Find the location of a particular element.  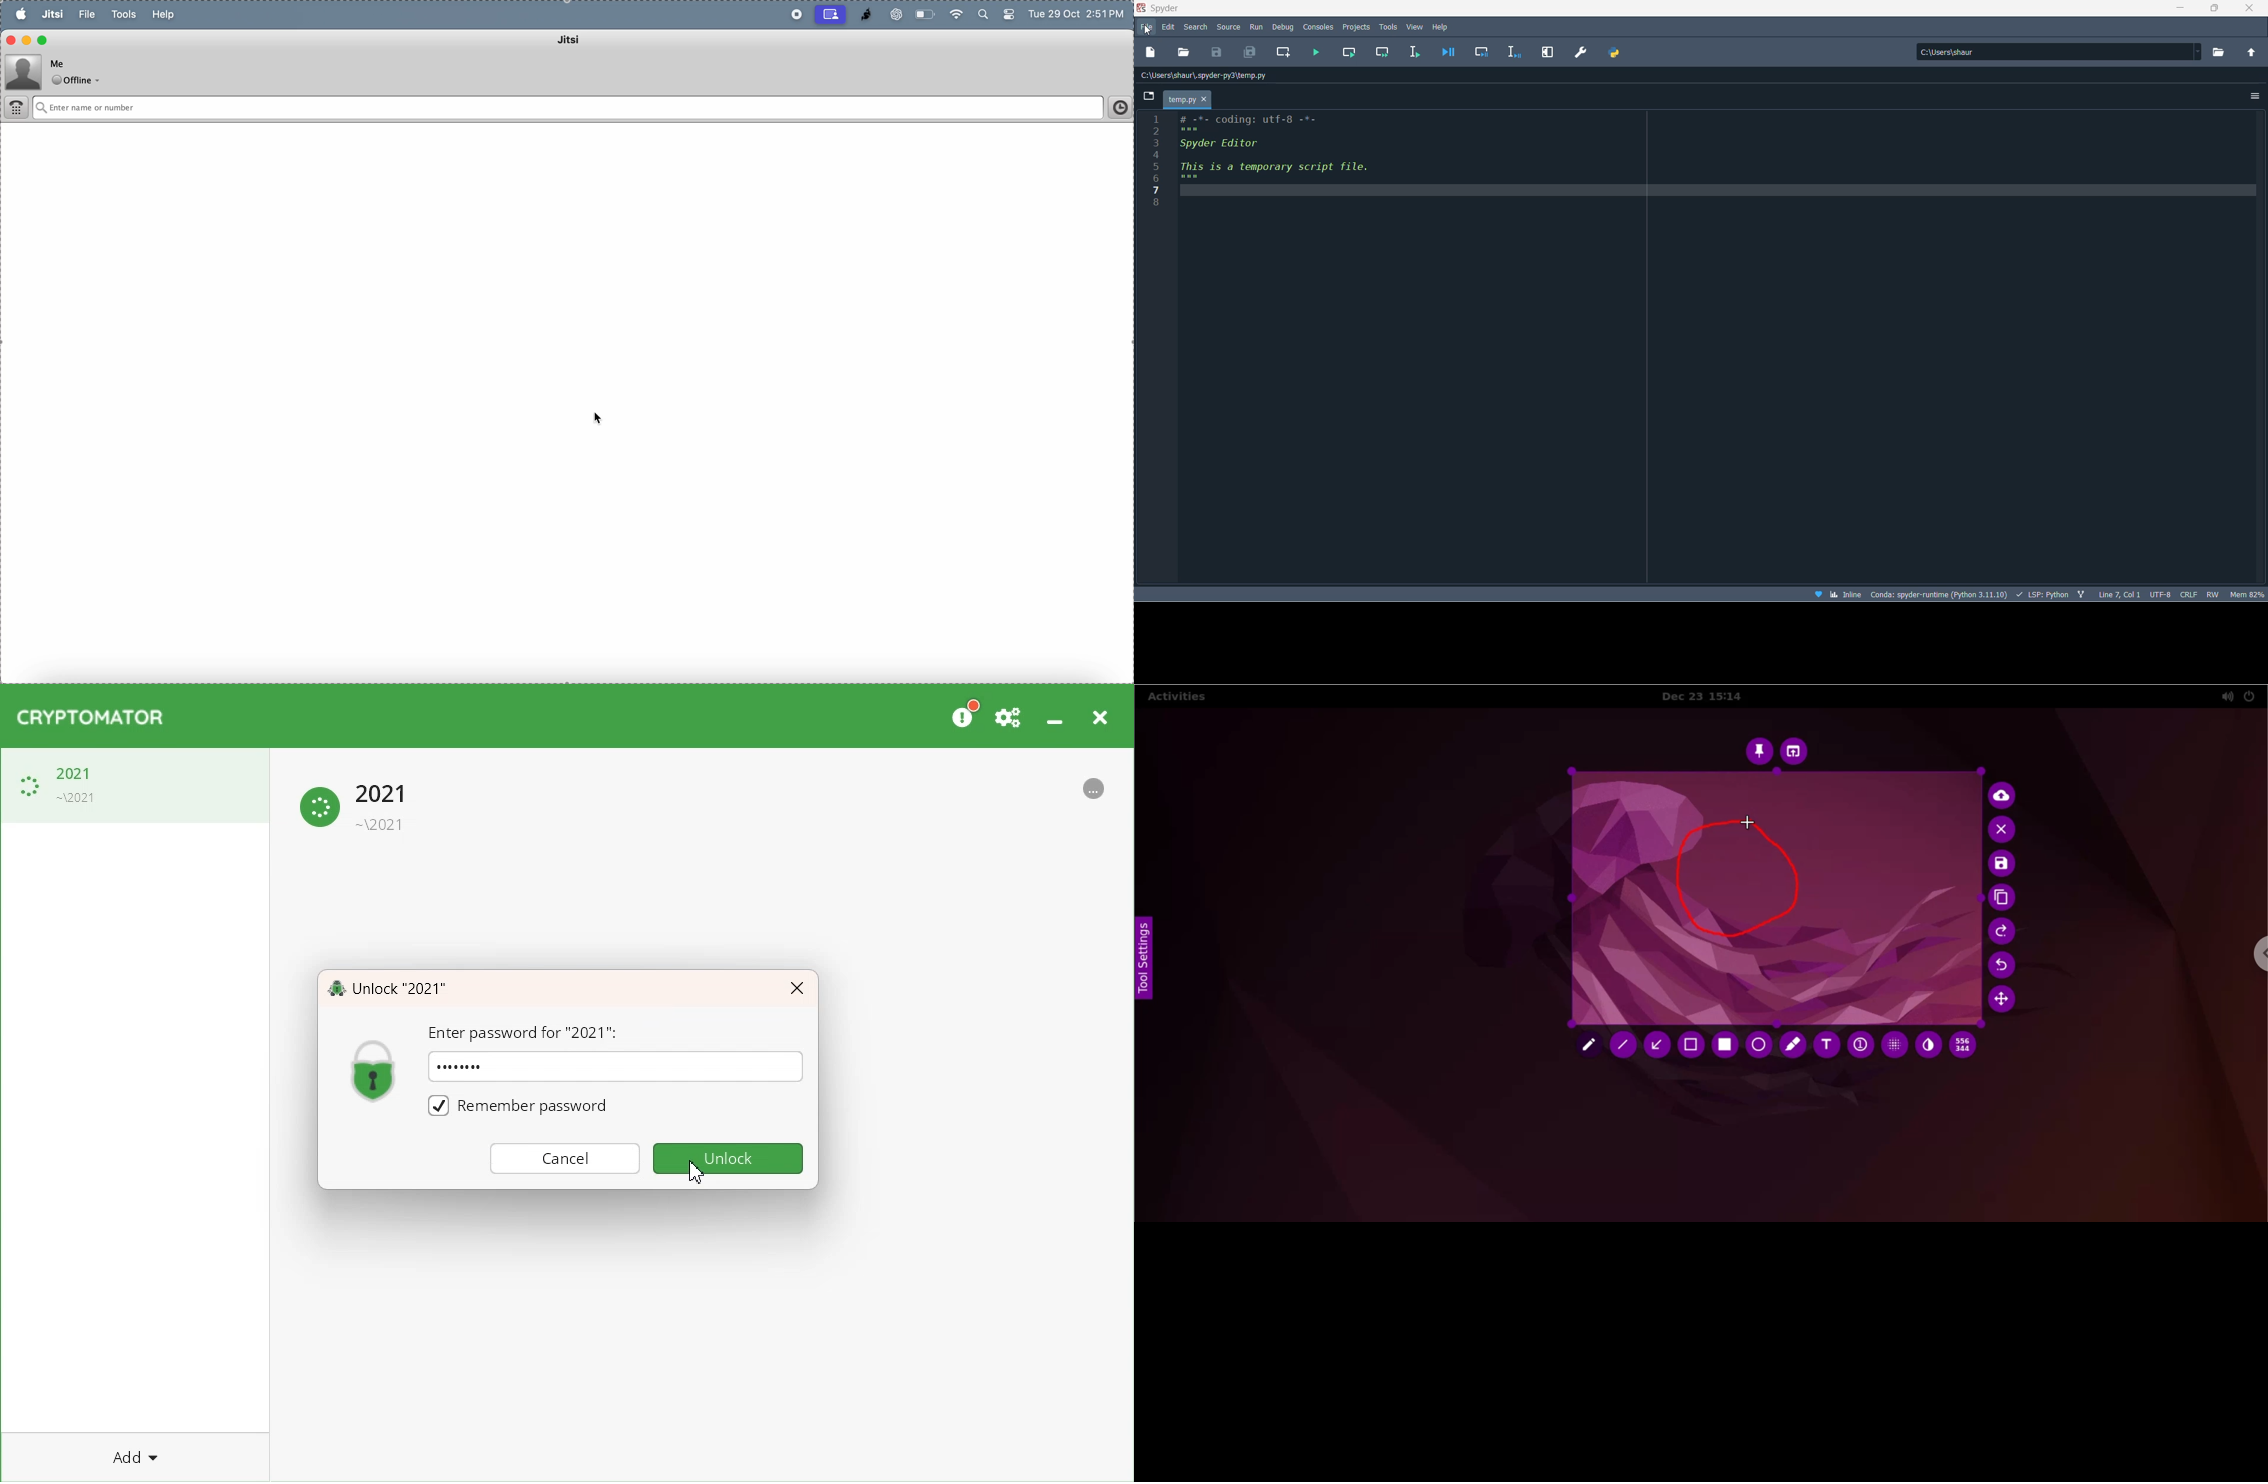

save all files is located at coordinates (1249, 52).